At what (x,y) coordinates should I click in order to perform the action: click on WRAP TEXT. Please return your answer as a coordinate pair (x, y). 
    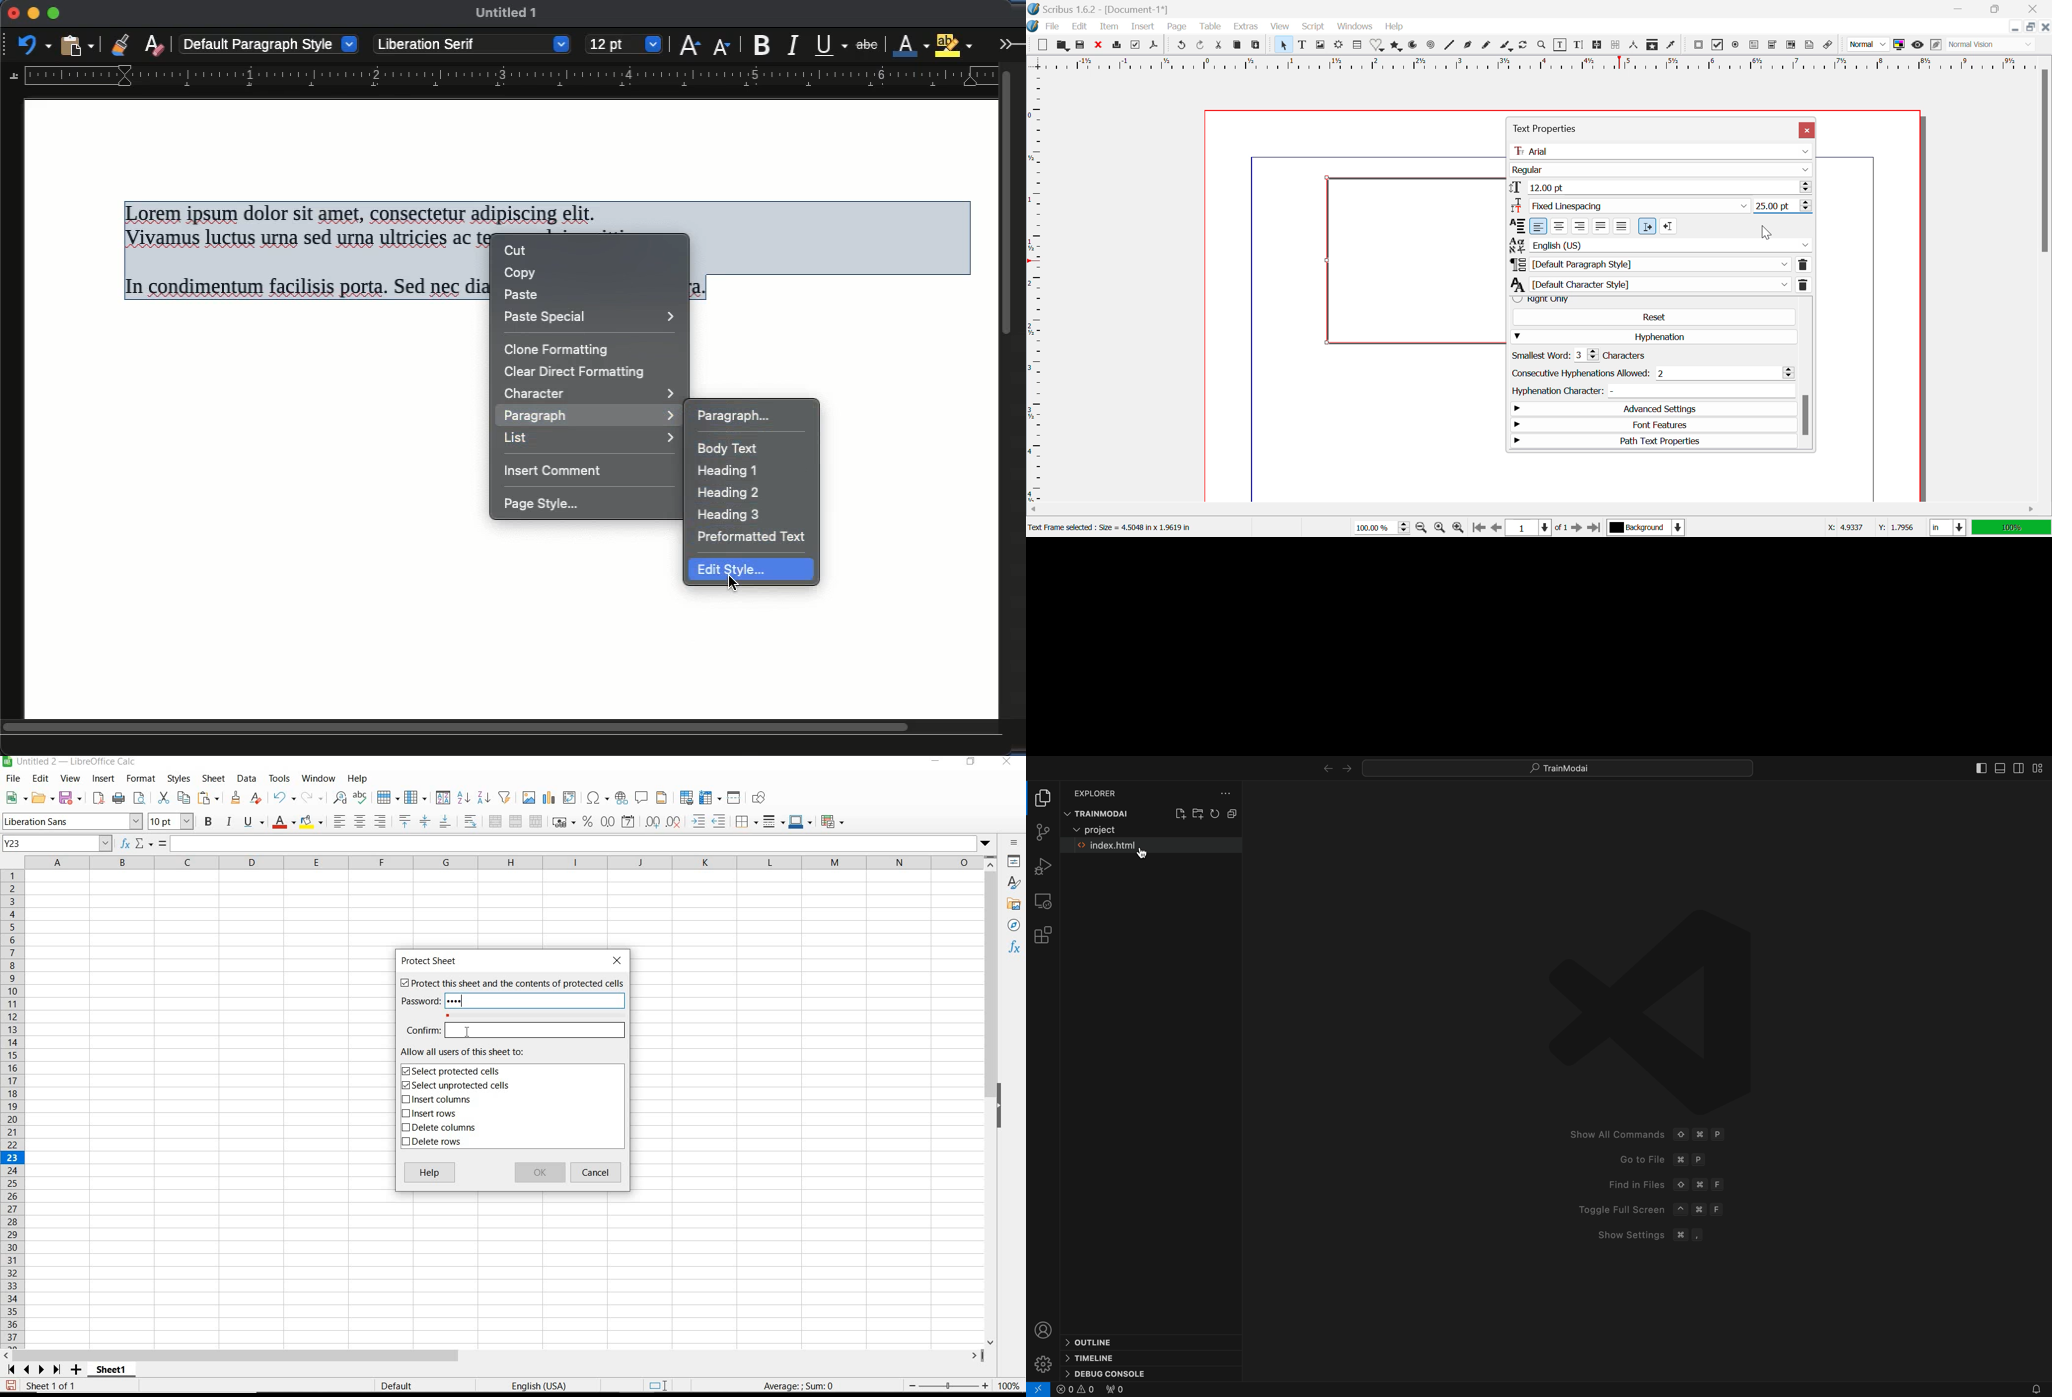
    Looking at the image, I should click on (470, 822).